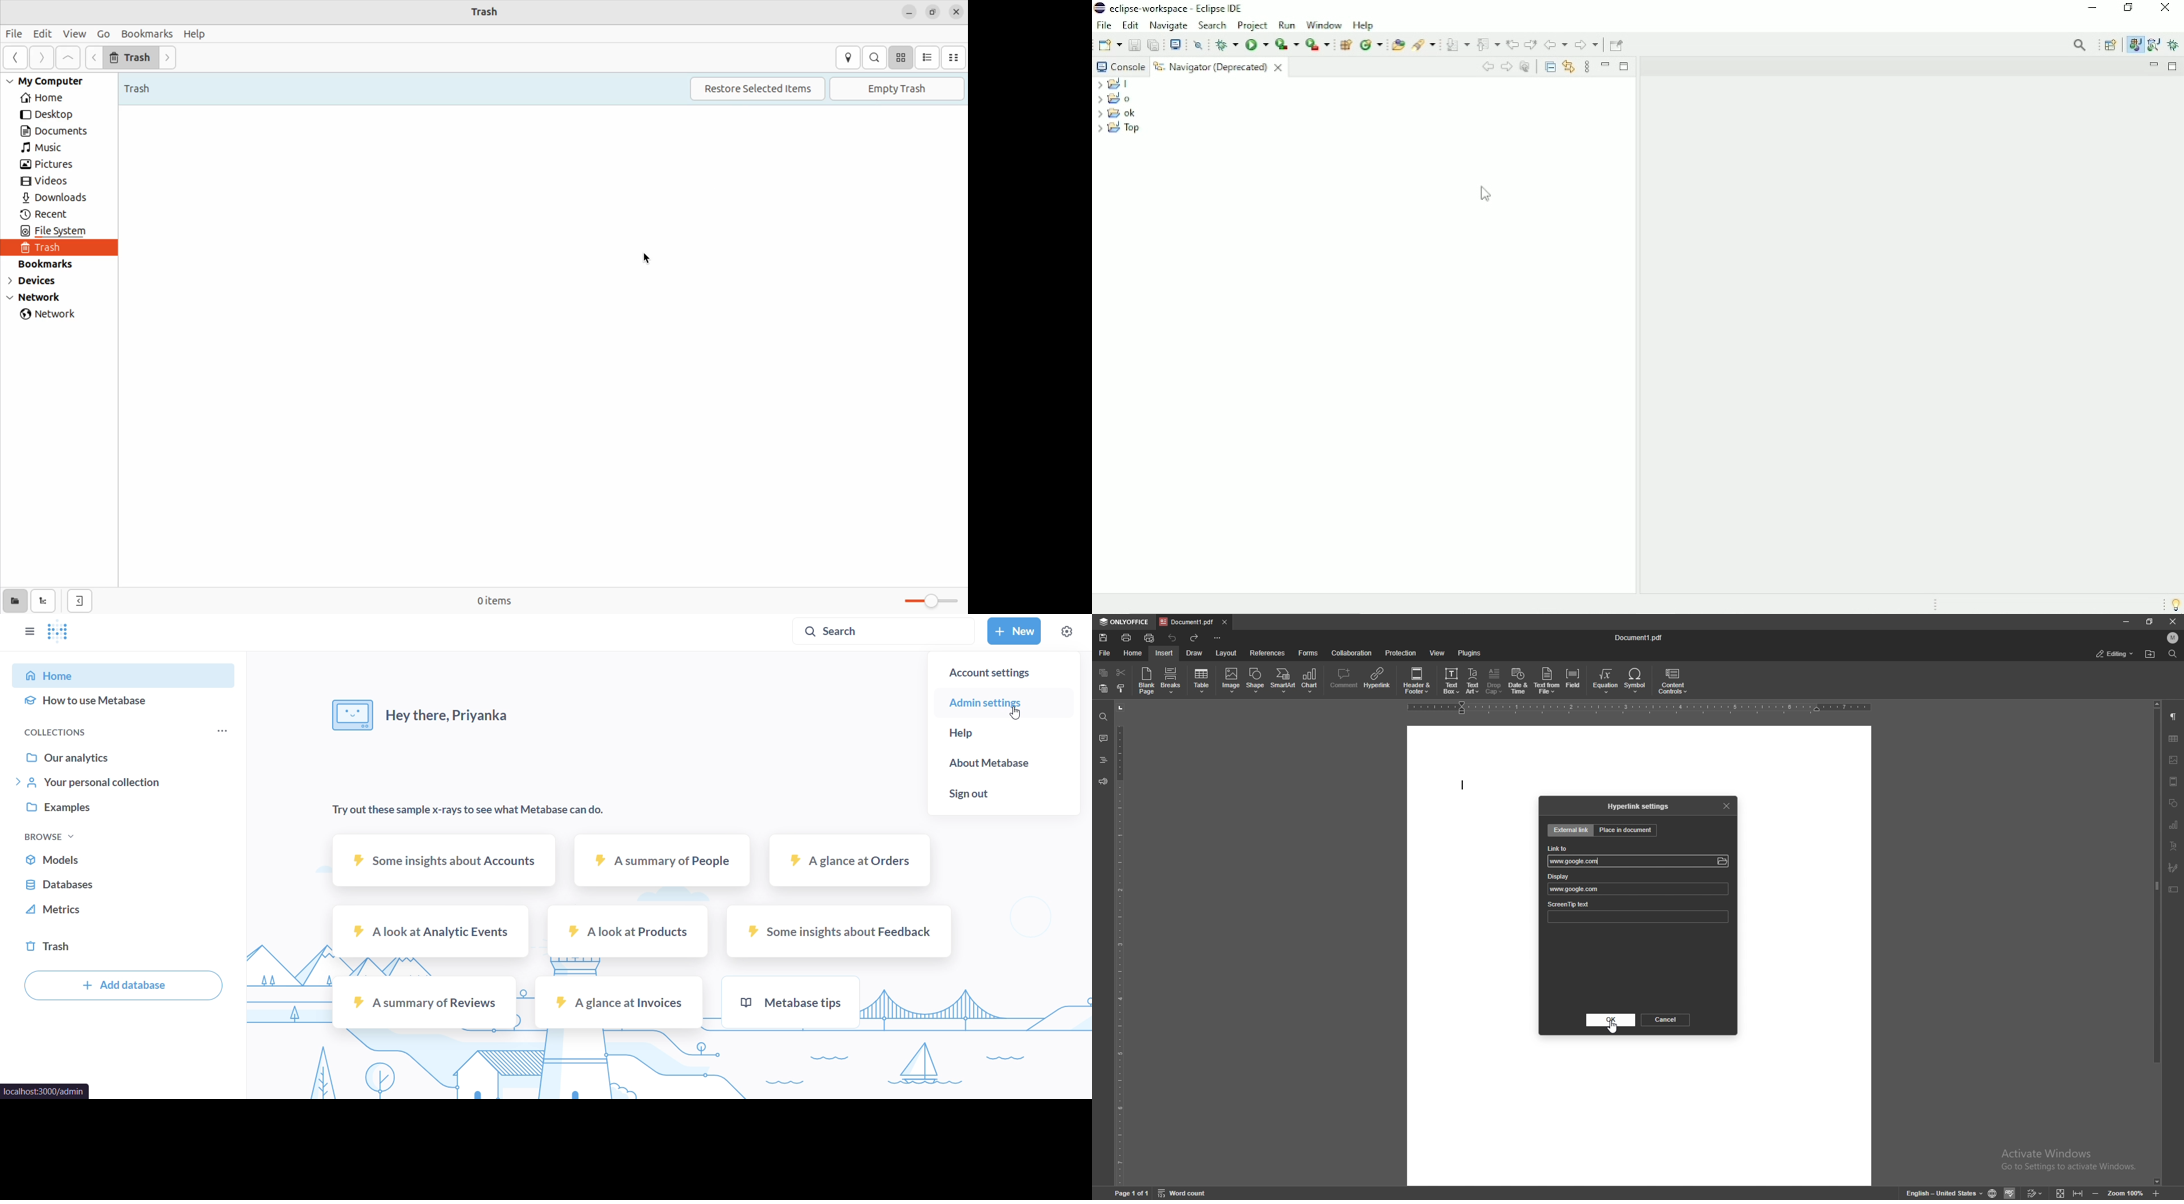 The image size is (2184, 1204). What do you see at coordinates (1512, 45) in the screenshot?
I see `Previous edit location` at bounding box center [1512, 45].